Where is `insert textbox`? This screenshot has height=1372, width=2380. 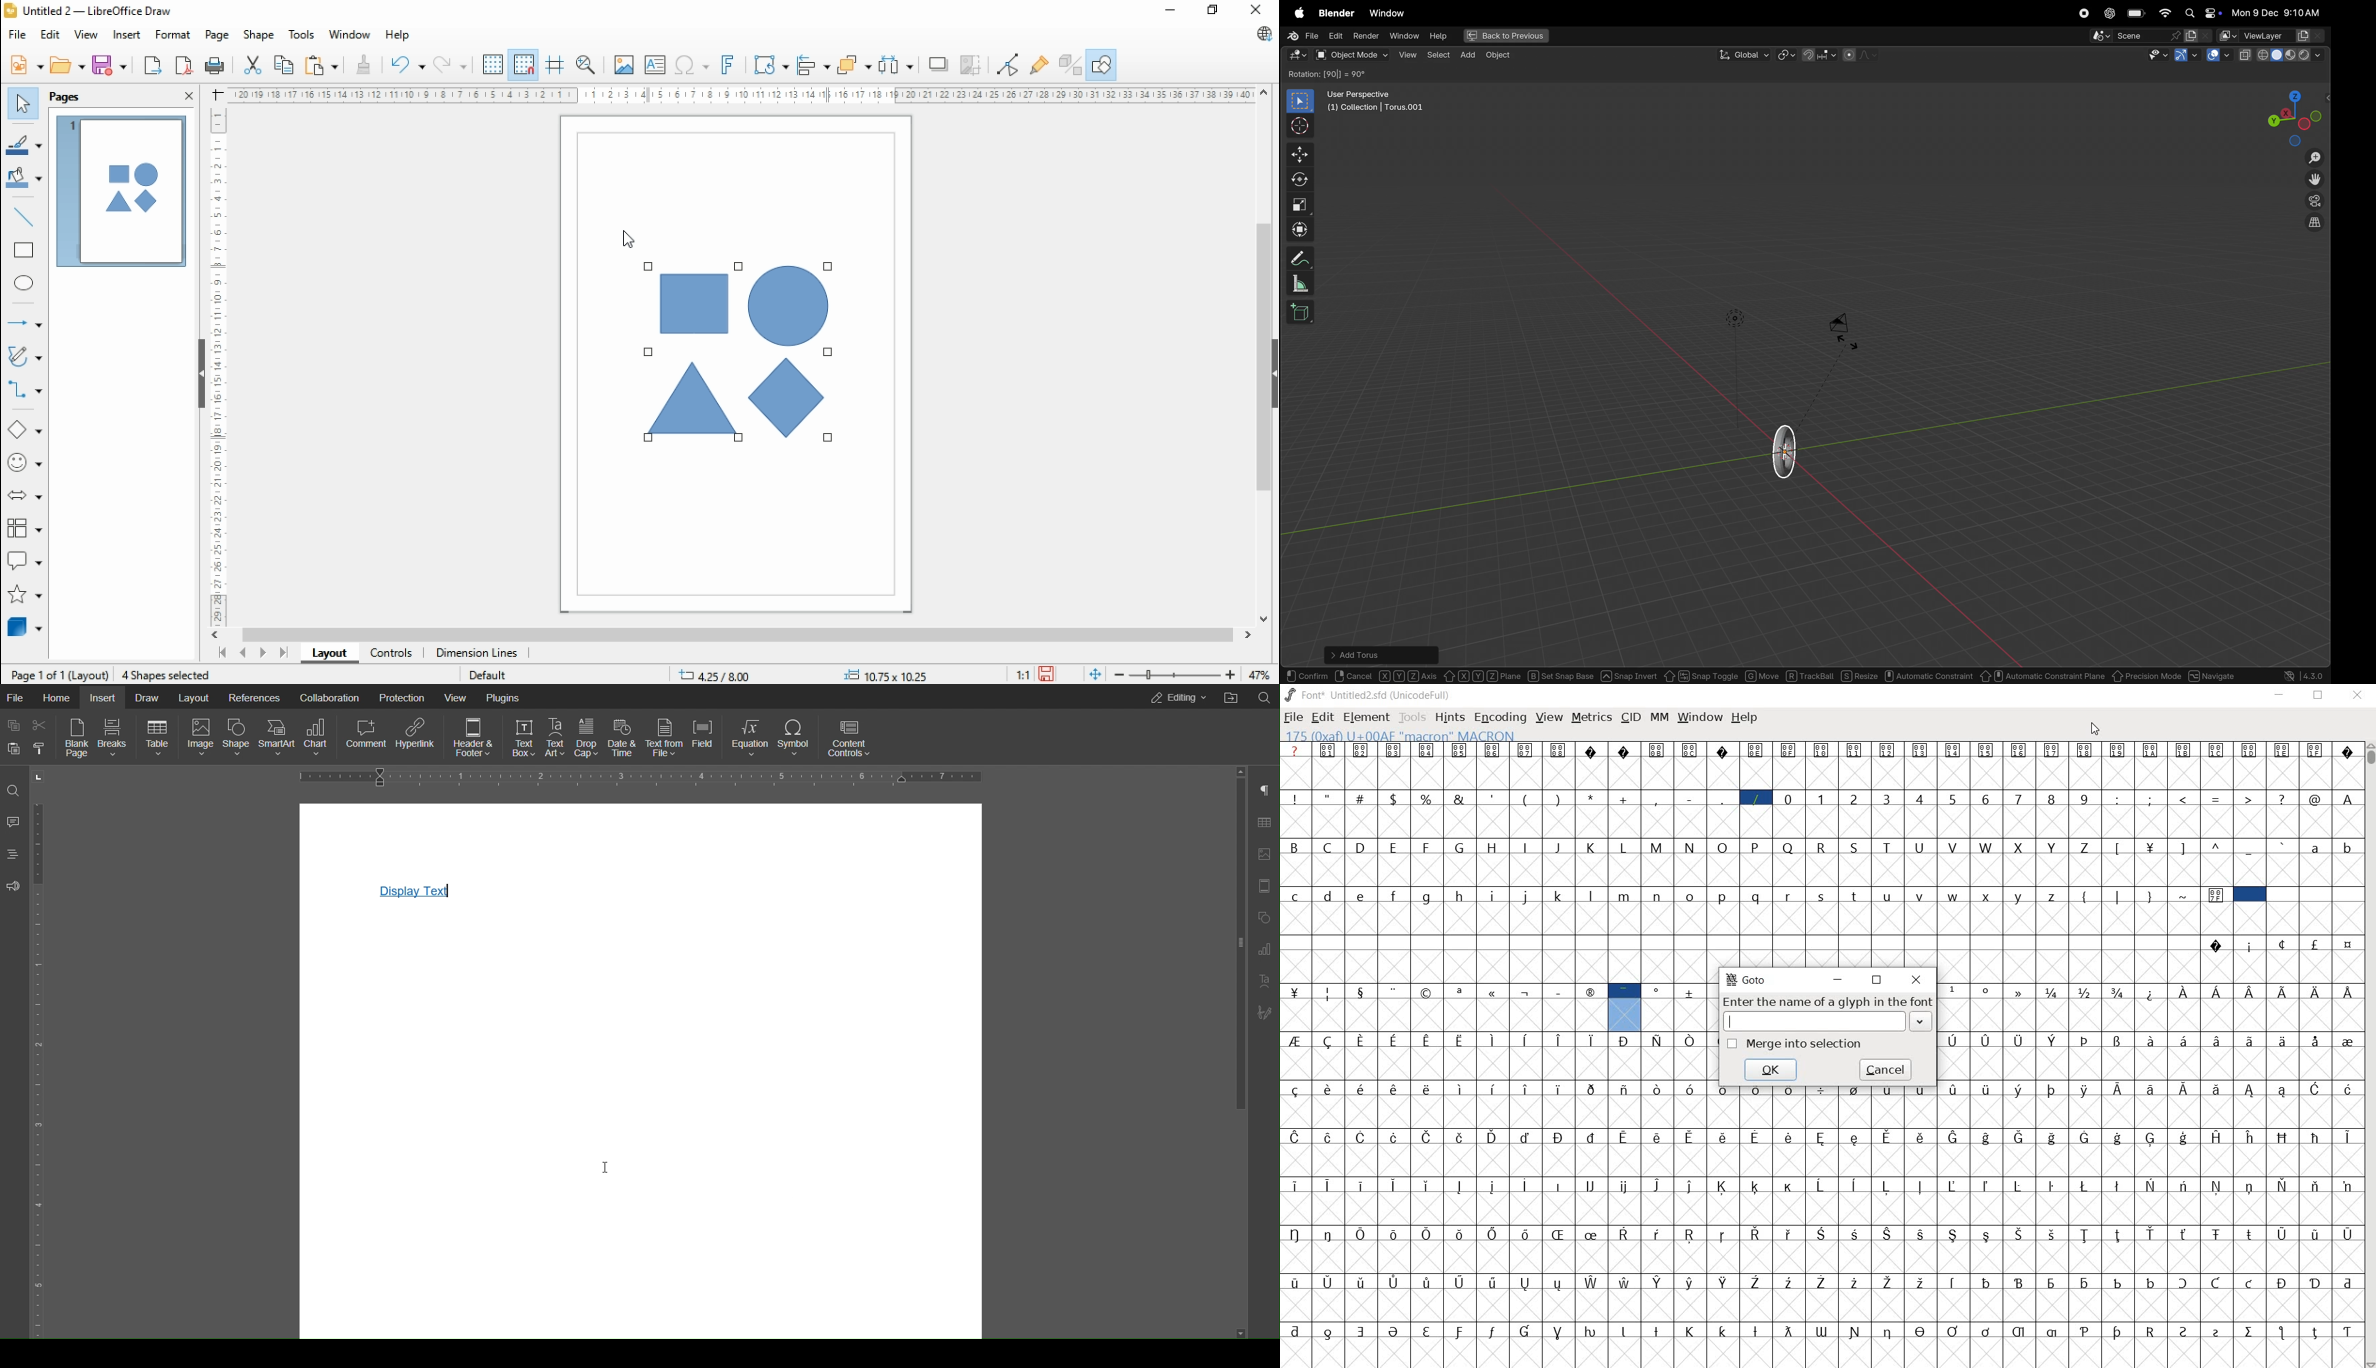
insert textbox is located at coordinates (655, 65).